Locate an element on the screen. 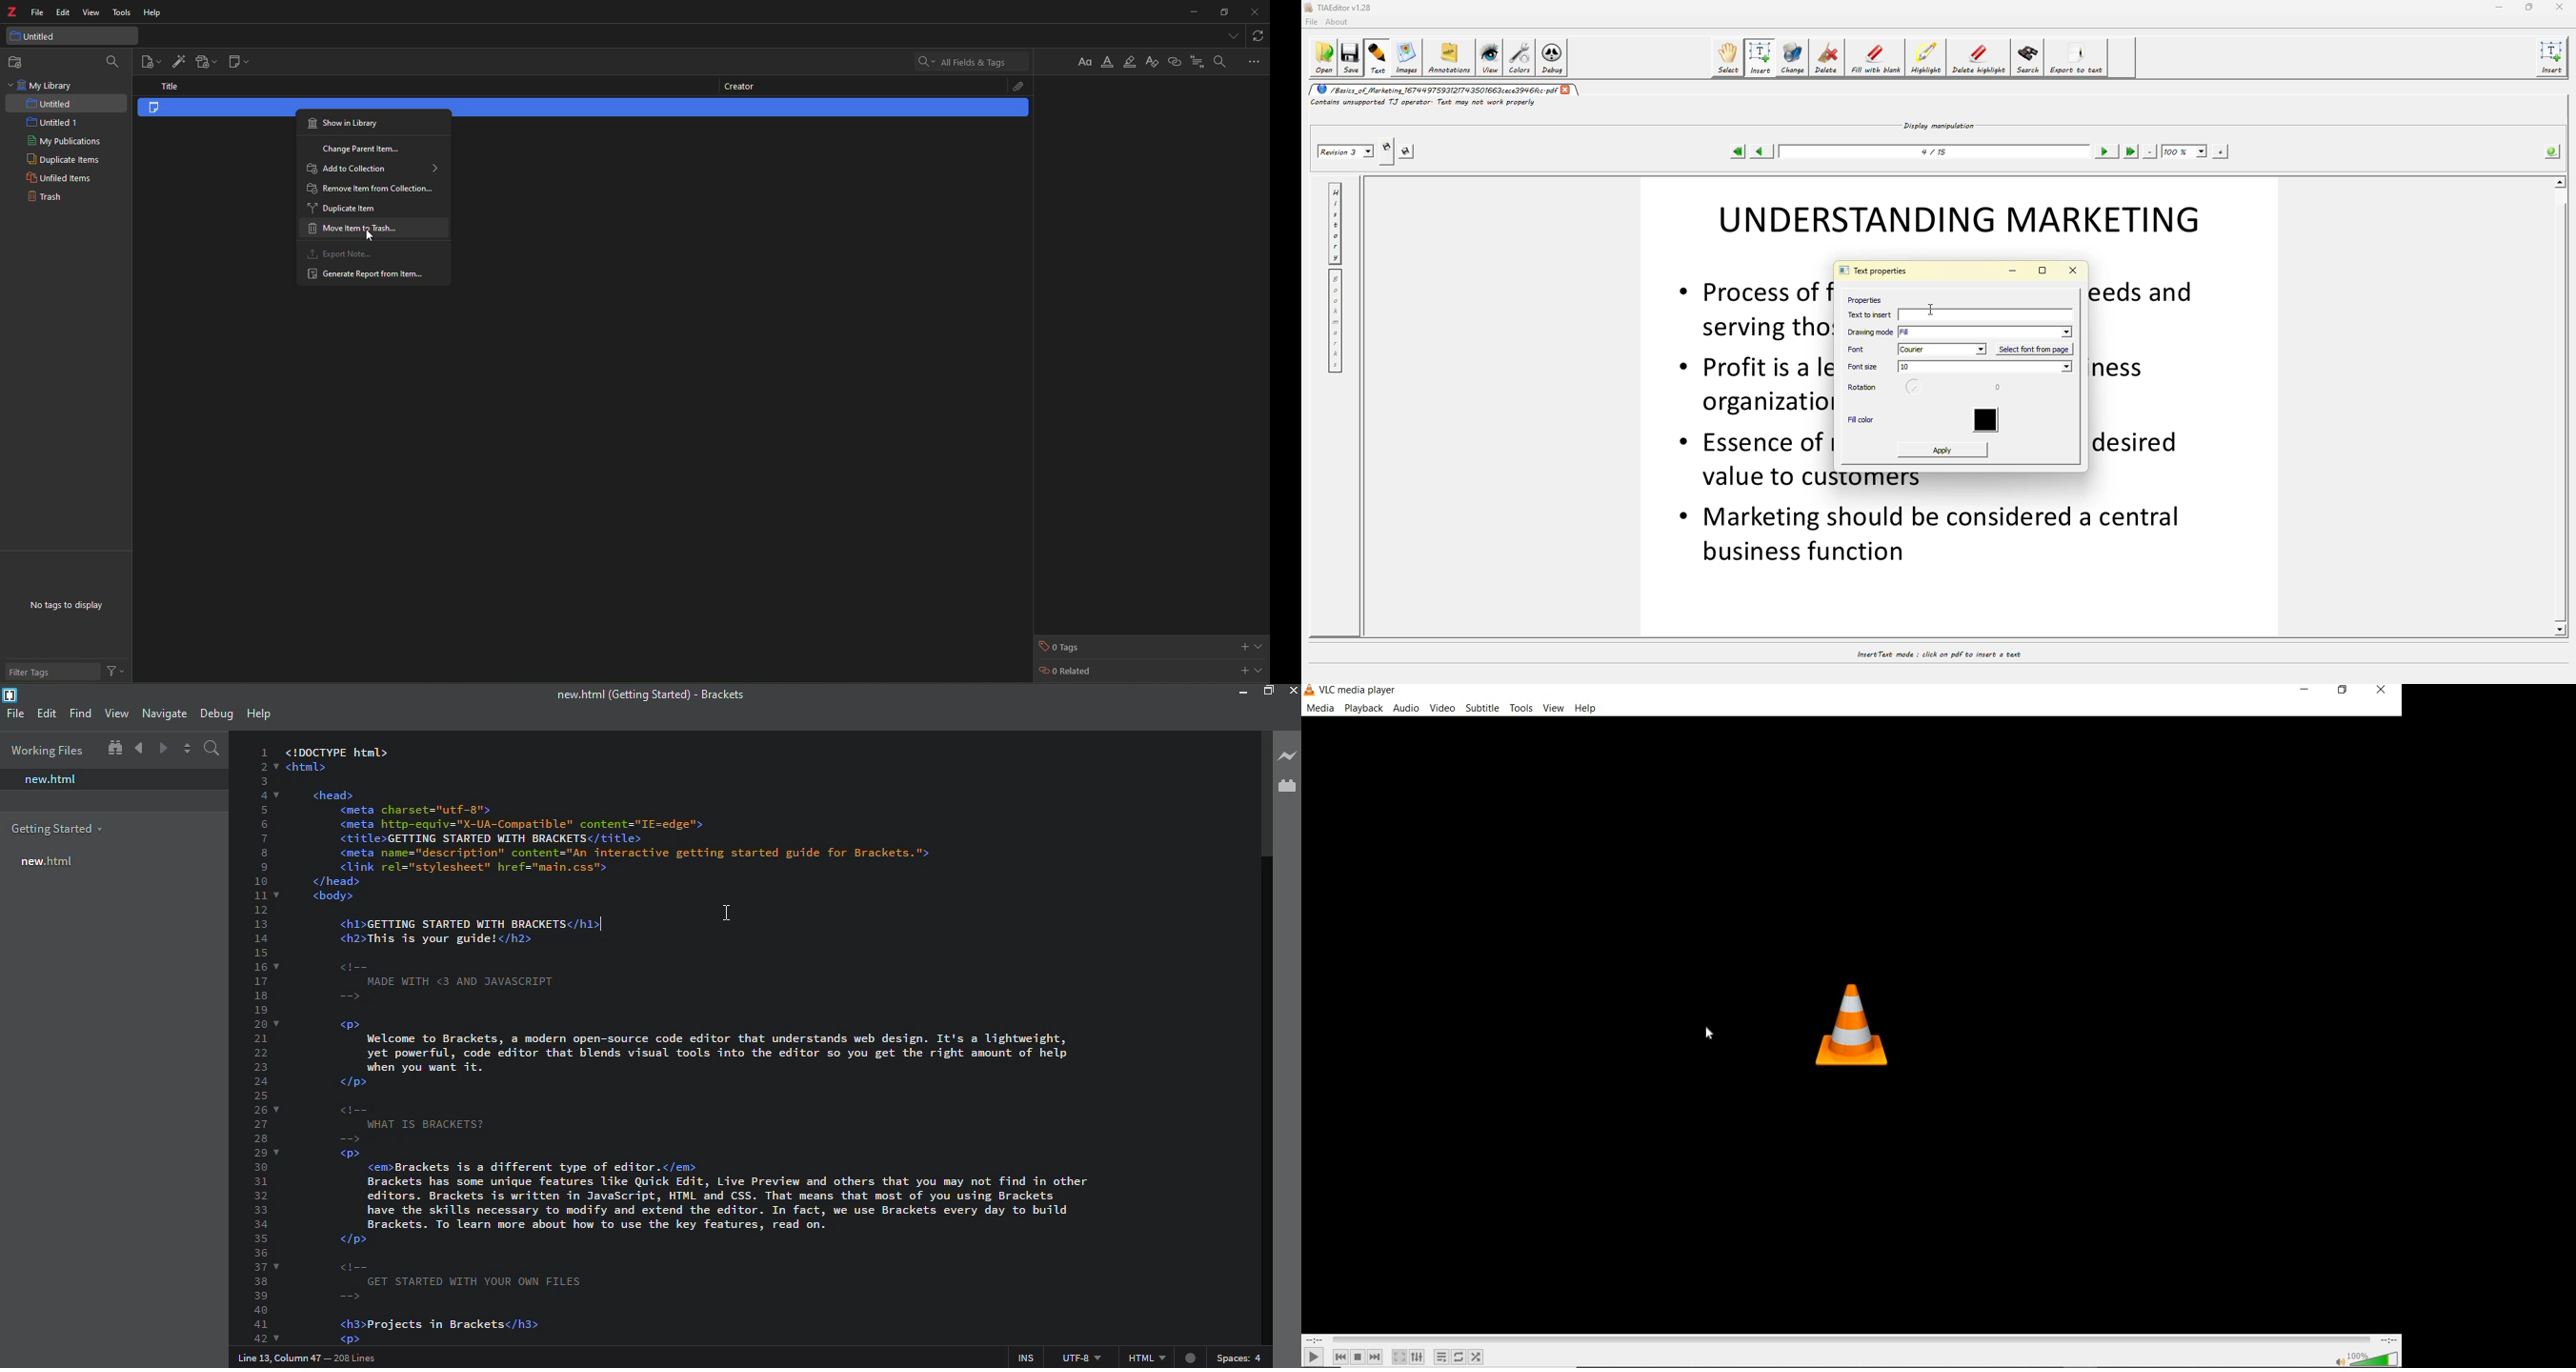 This screenshot has height=1372, width=2576. change parent item is located at coordinates (364, 150).